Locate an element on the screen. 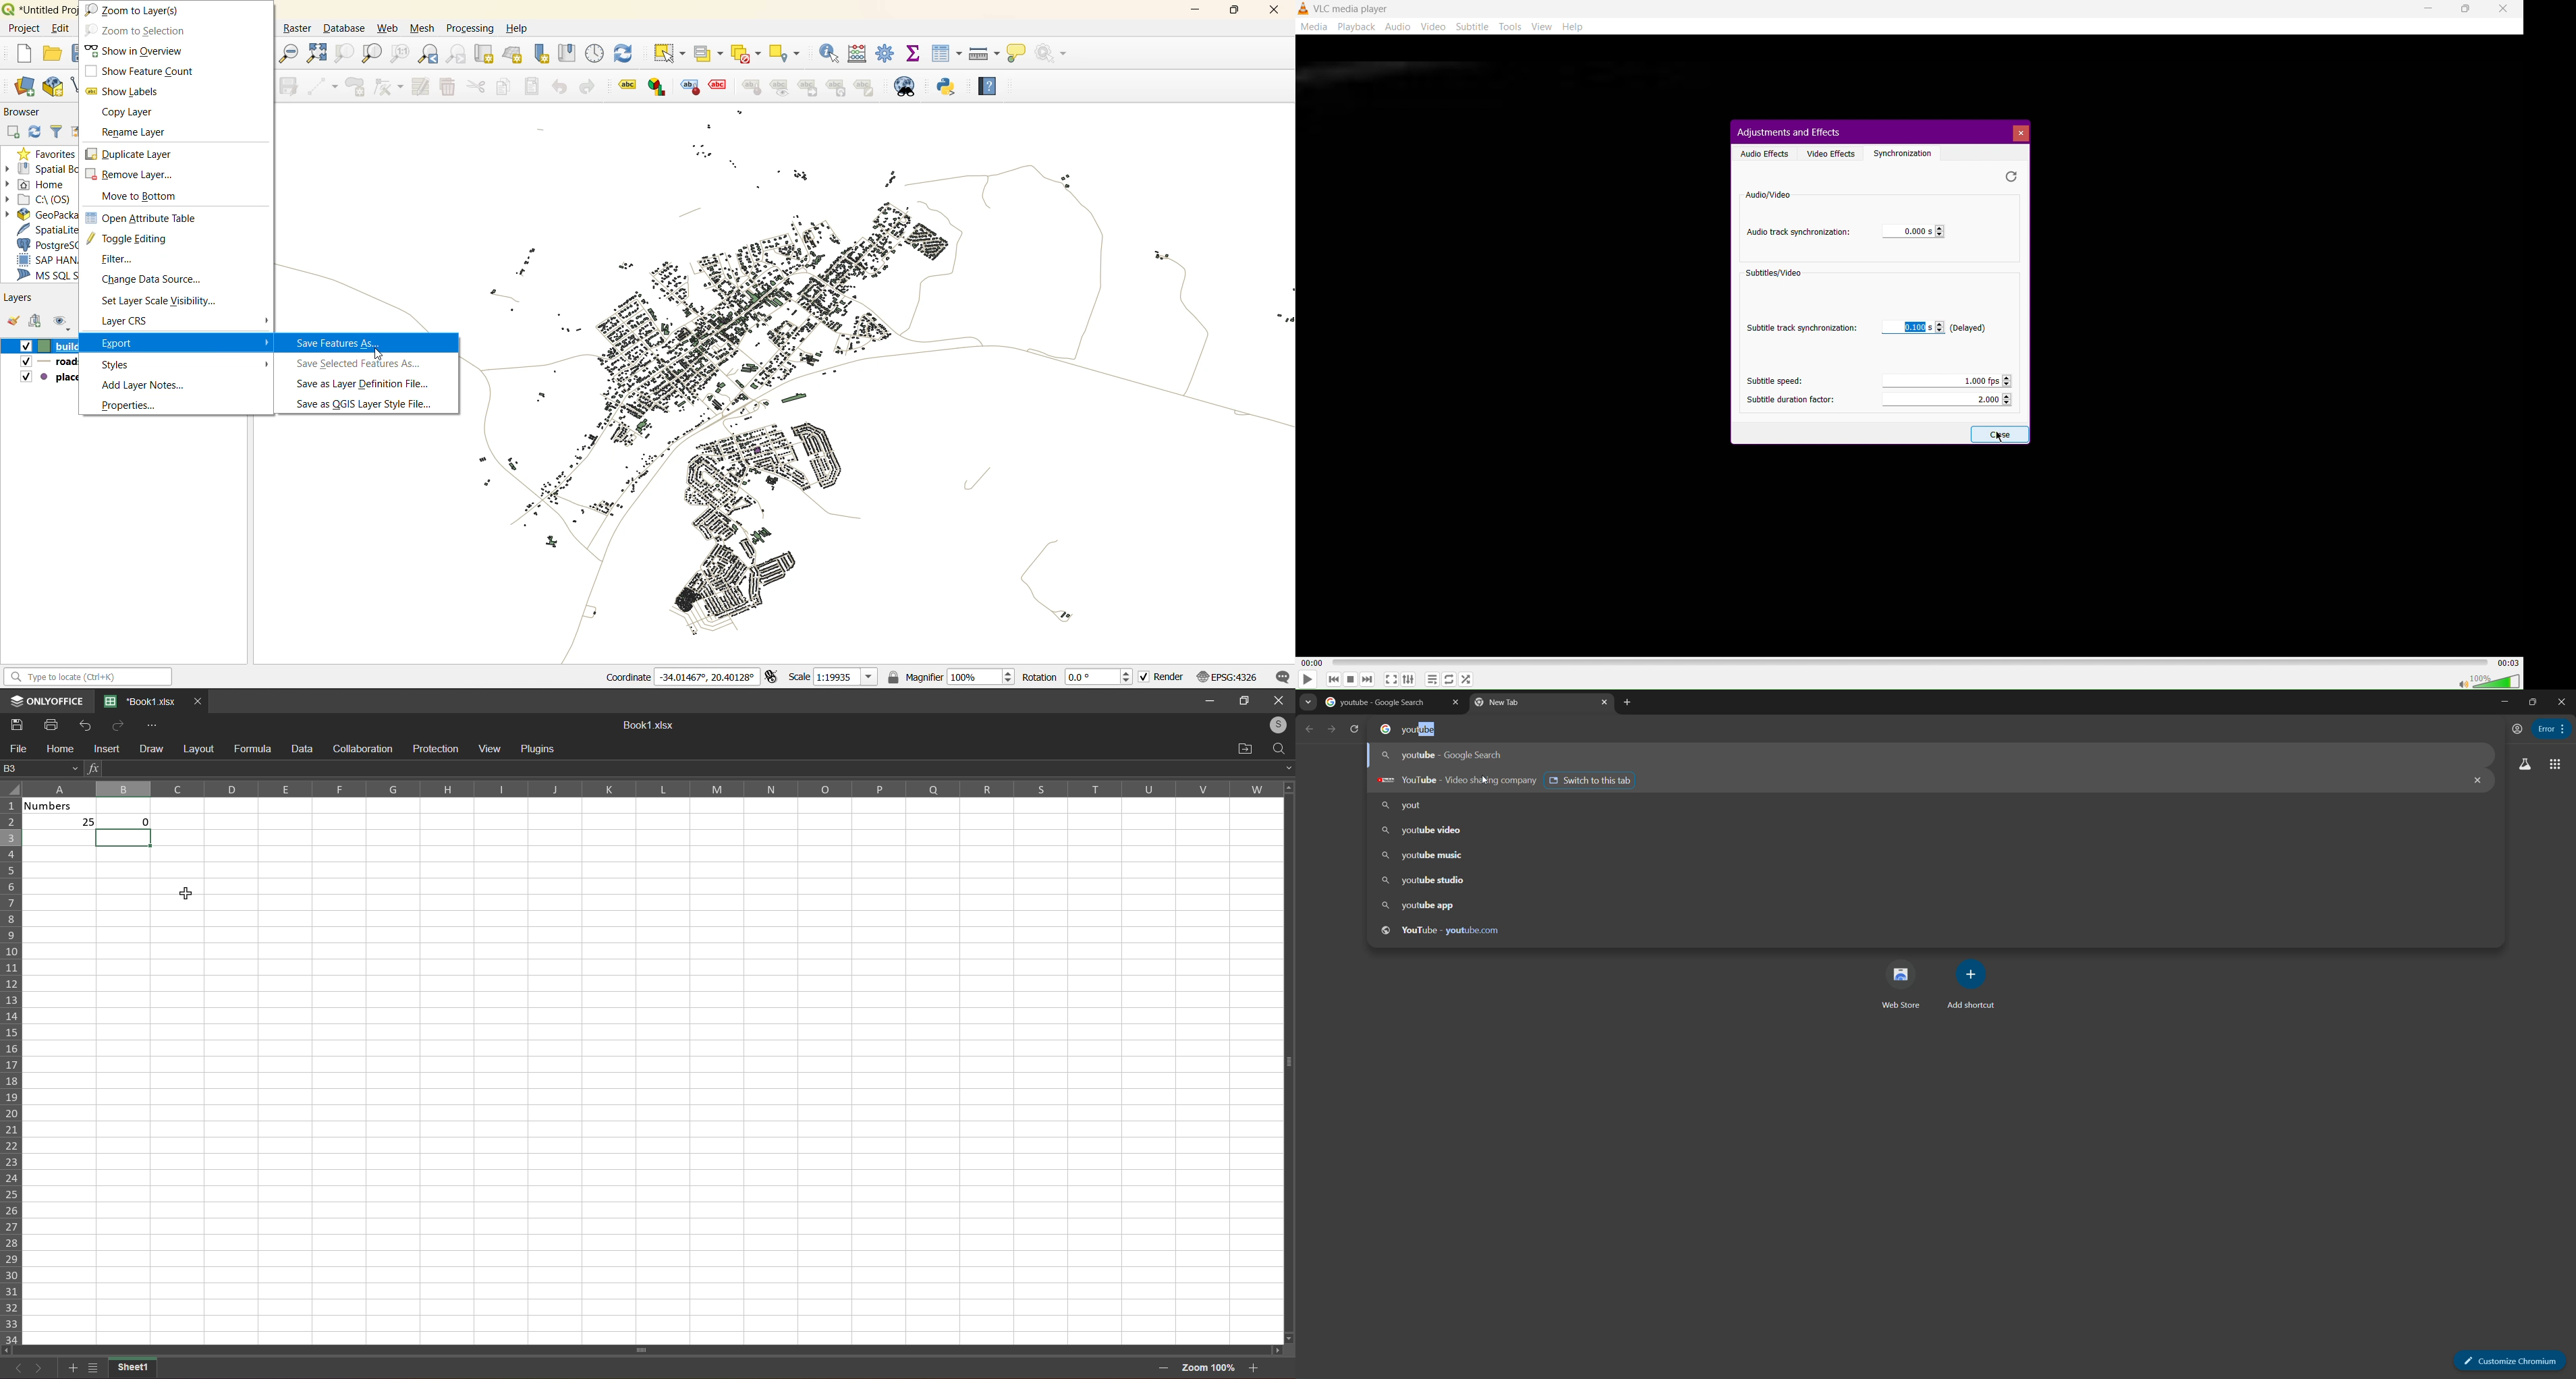  Extended Settings is located at coordinates (1411, 679).